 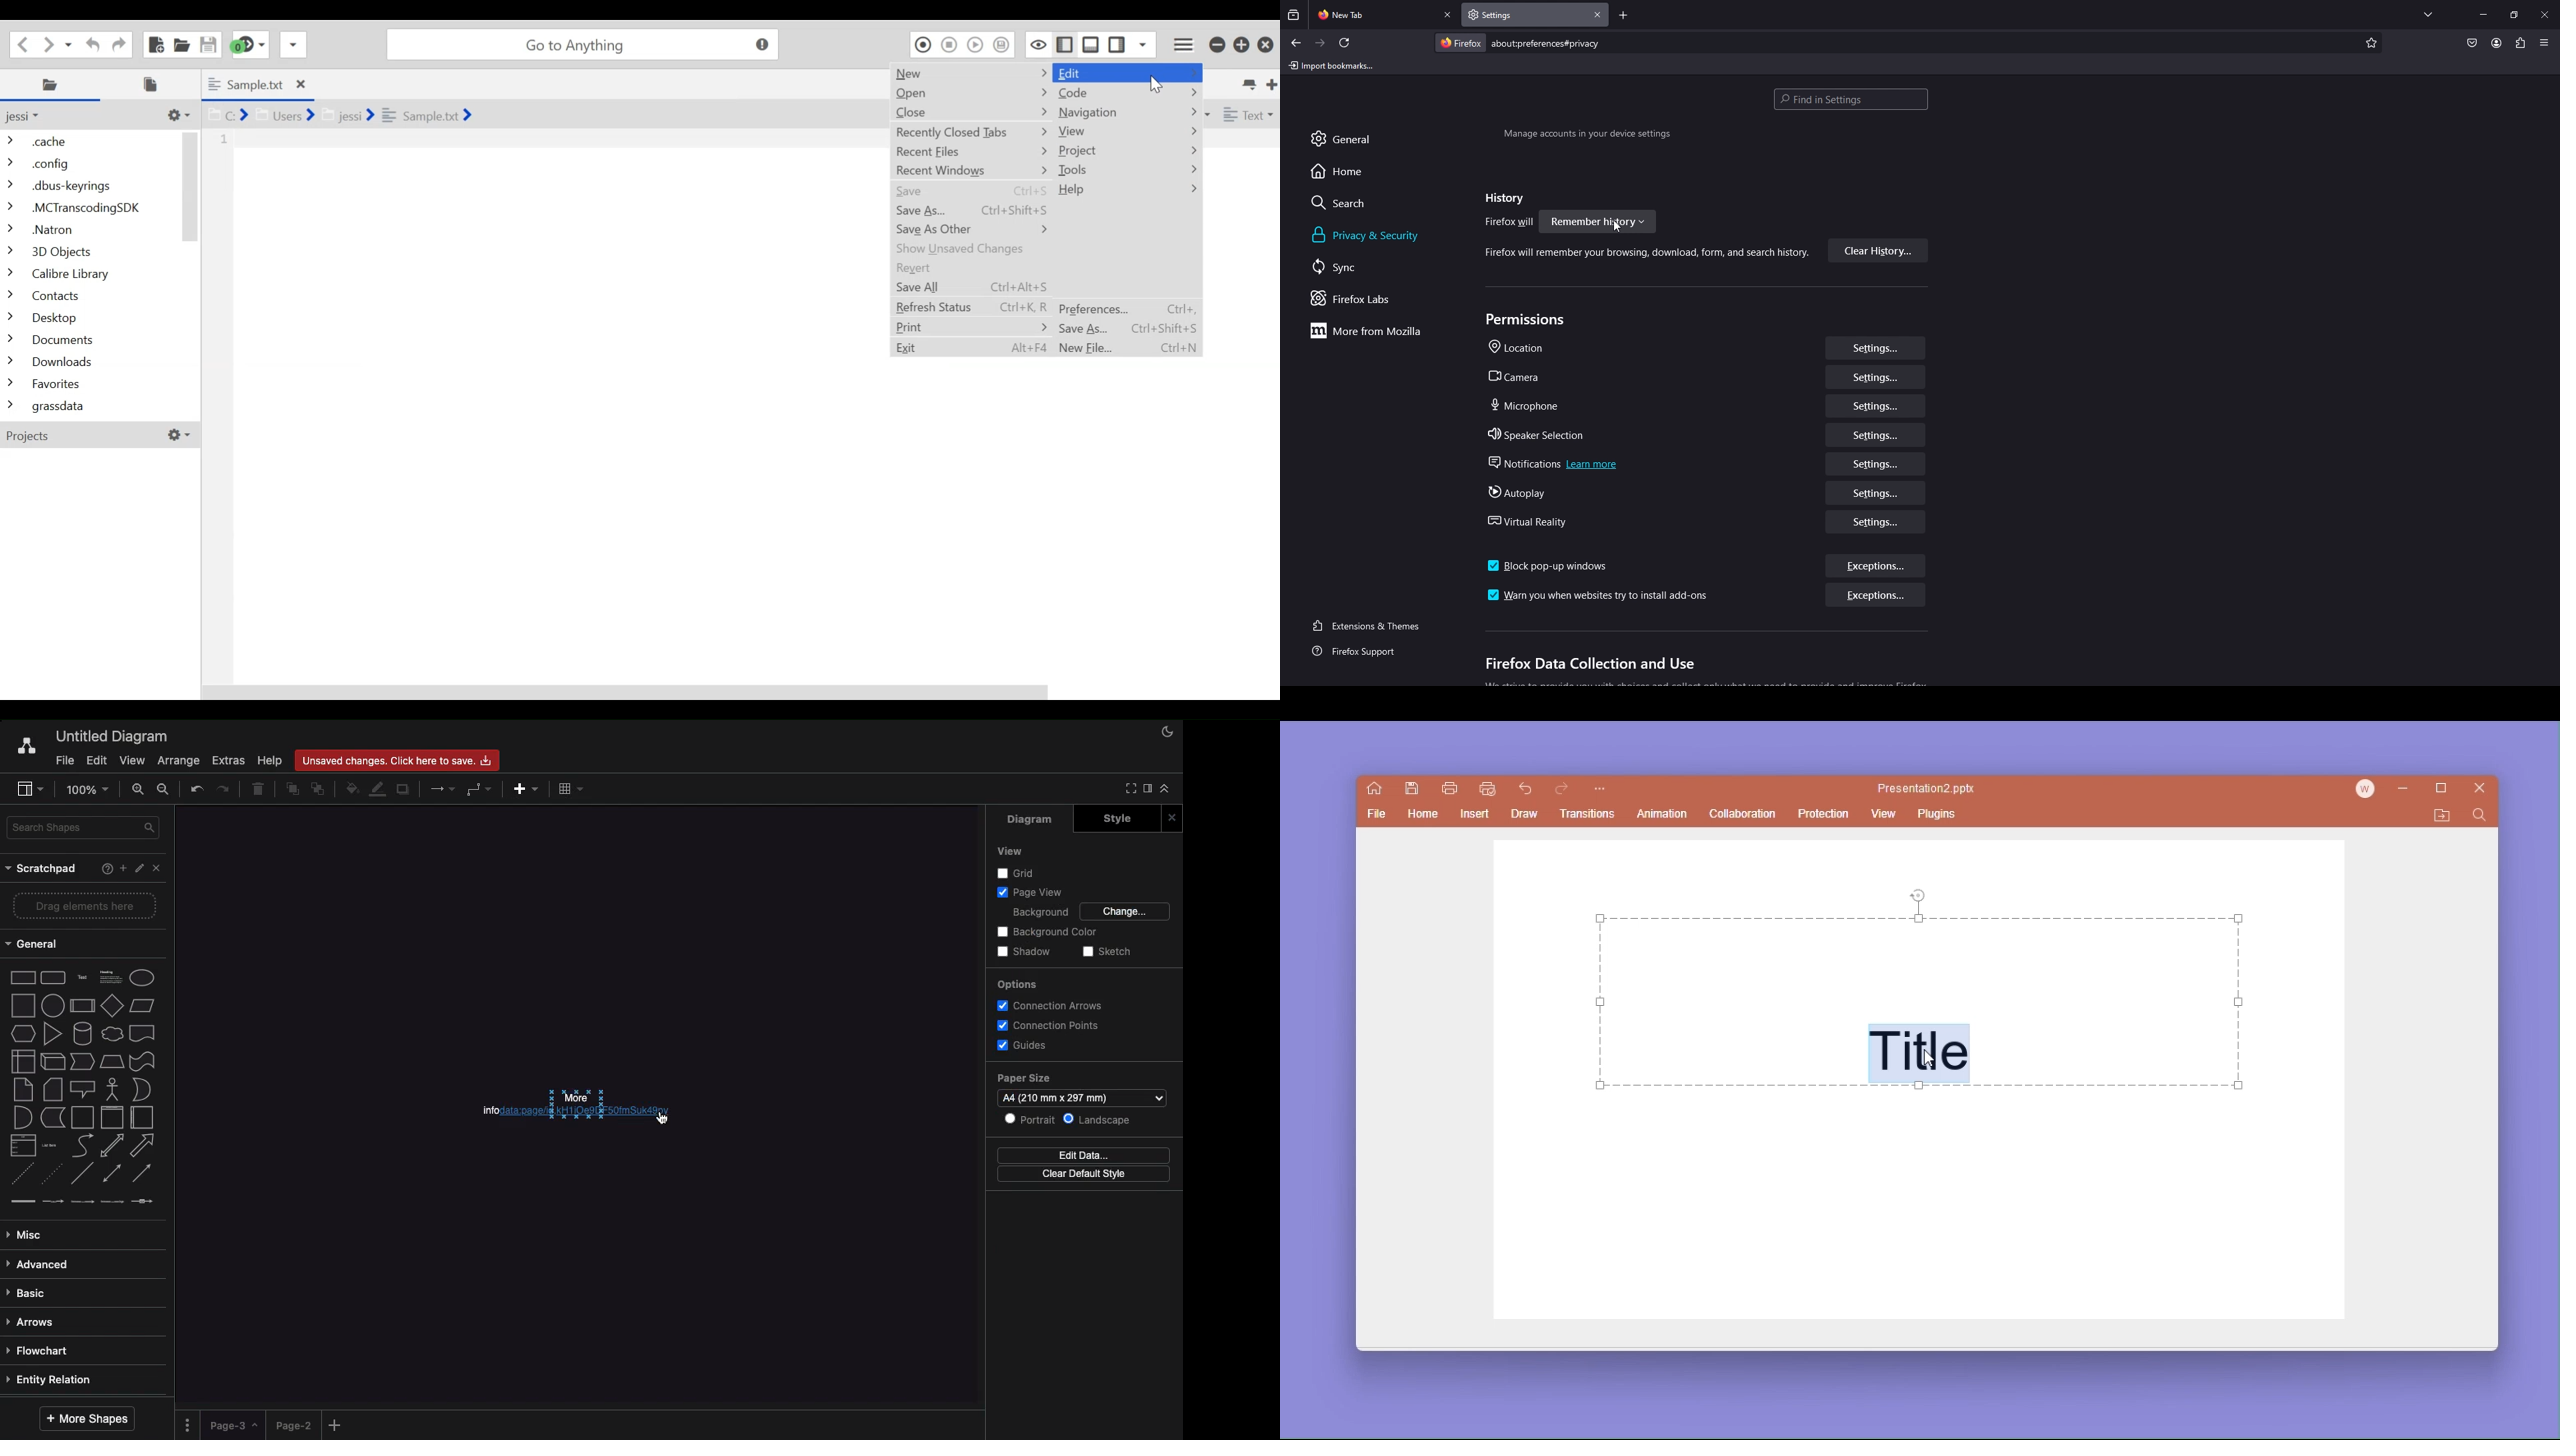 What do you see at coordinates (23, 43) in the screenshot?
I see `Go back one location` at bounding box center [23, 43].